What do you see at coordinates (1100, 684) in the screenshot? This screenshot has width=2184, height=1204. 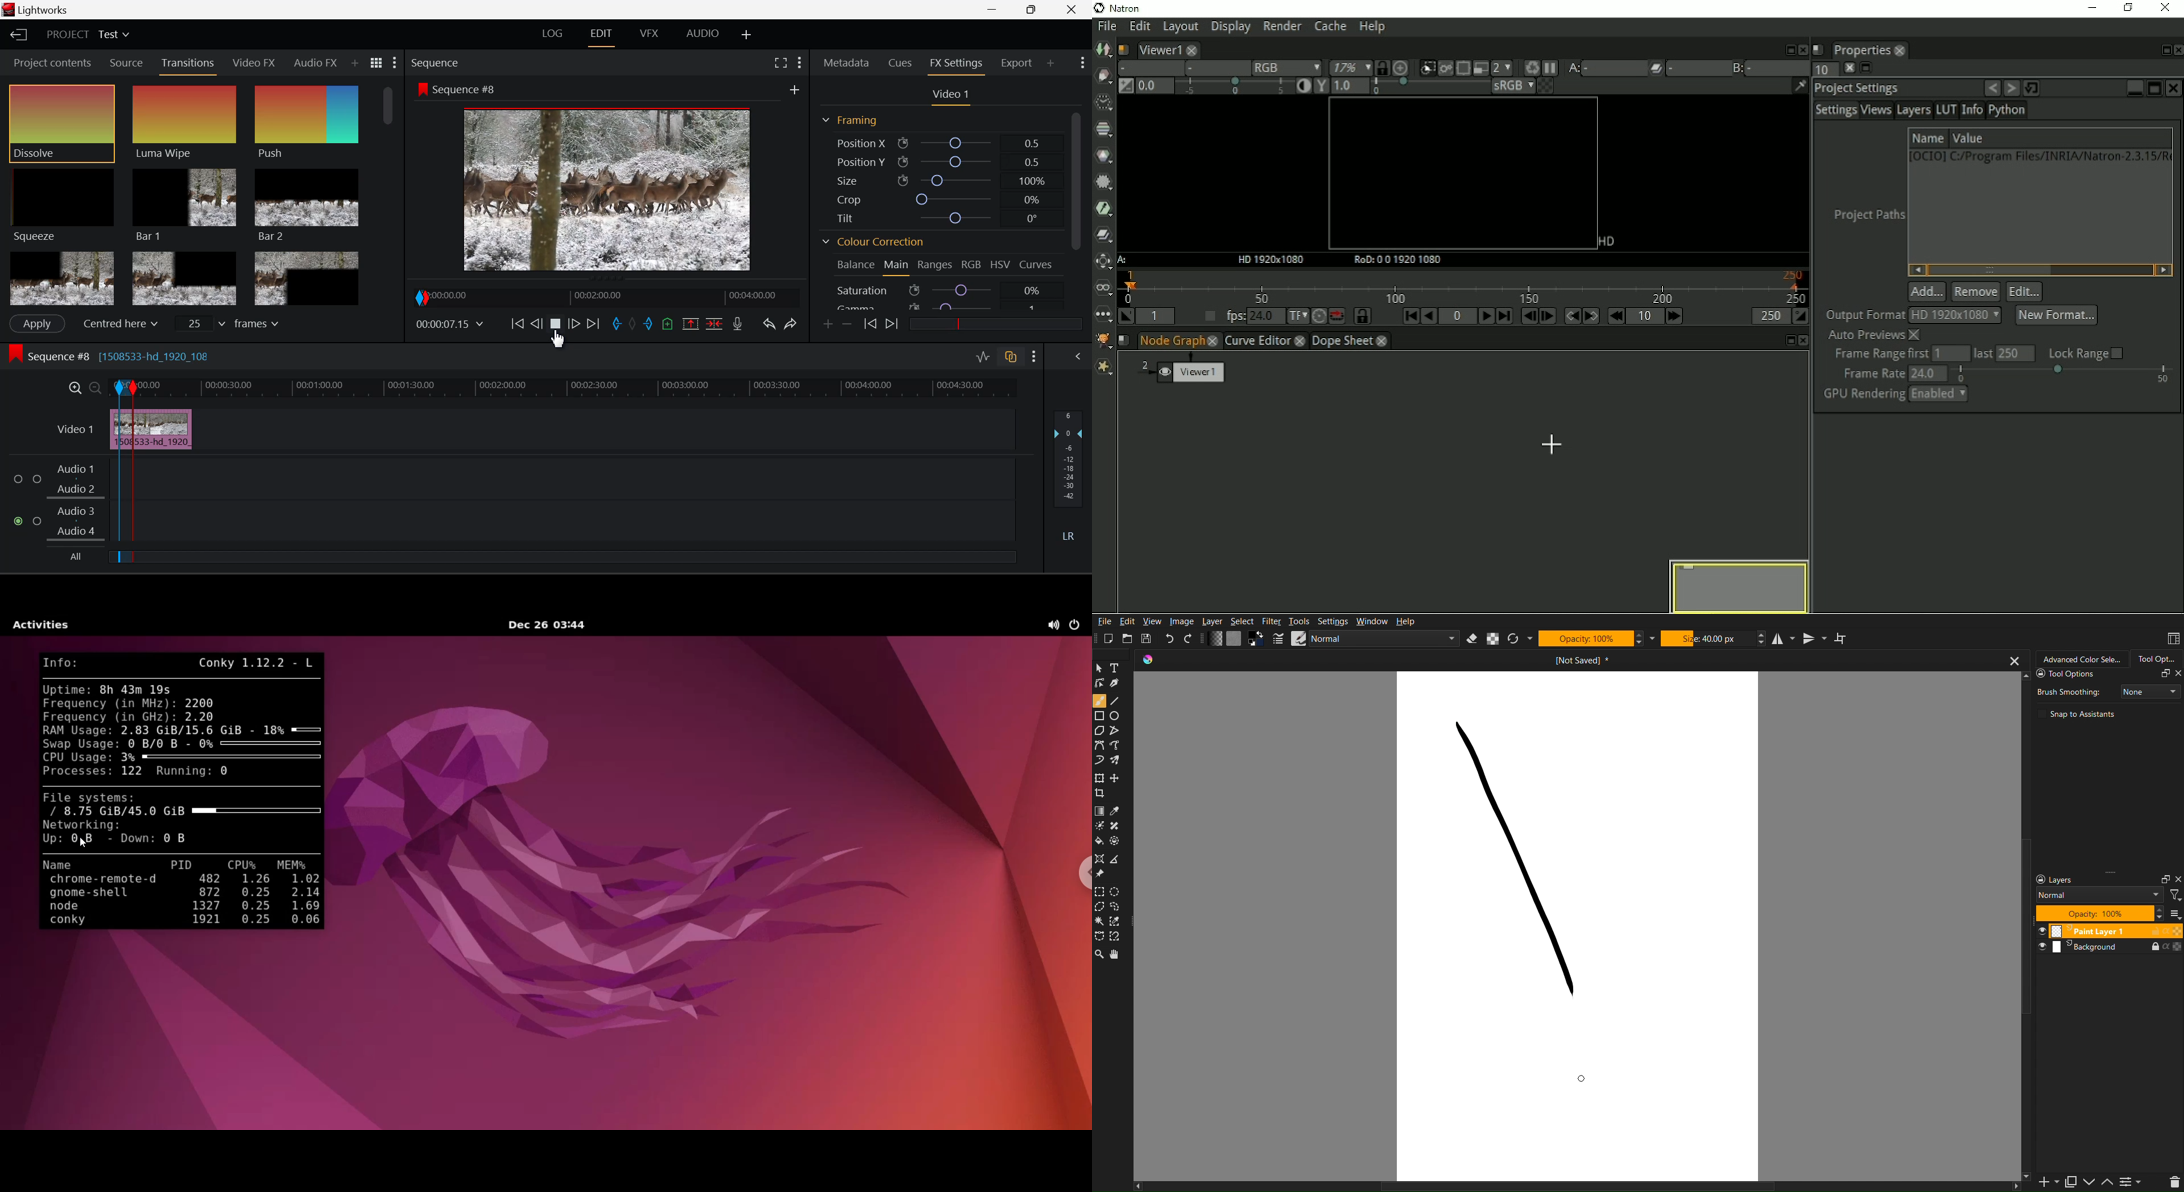 I see `Linework` at bounding box center [1100, 684].